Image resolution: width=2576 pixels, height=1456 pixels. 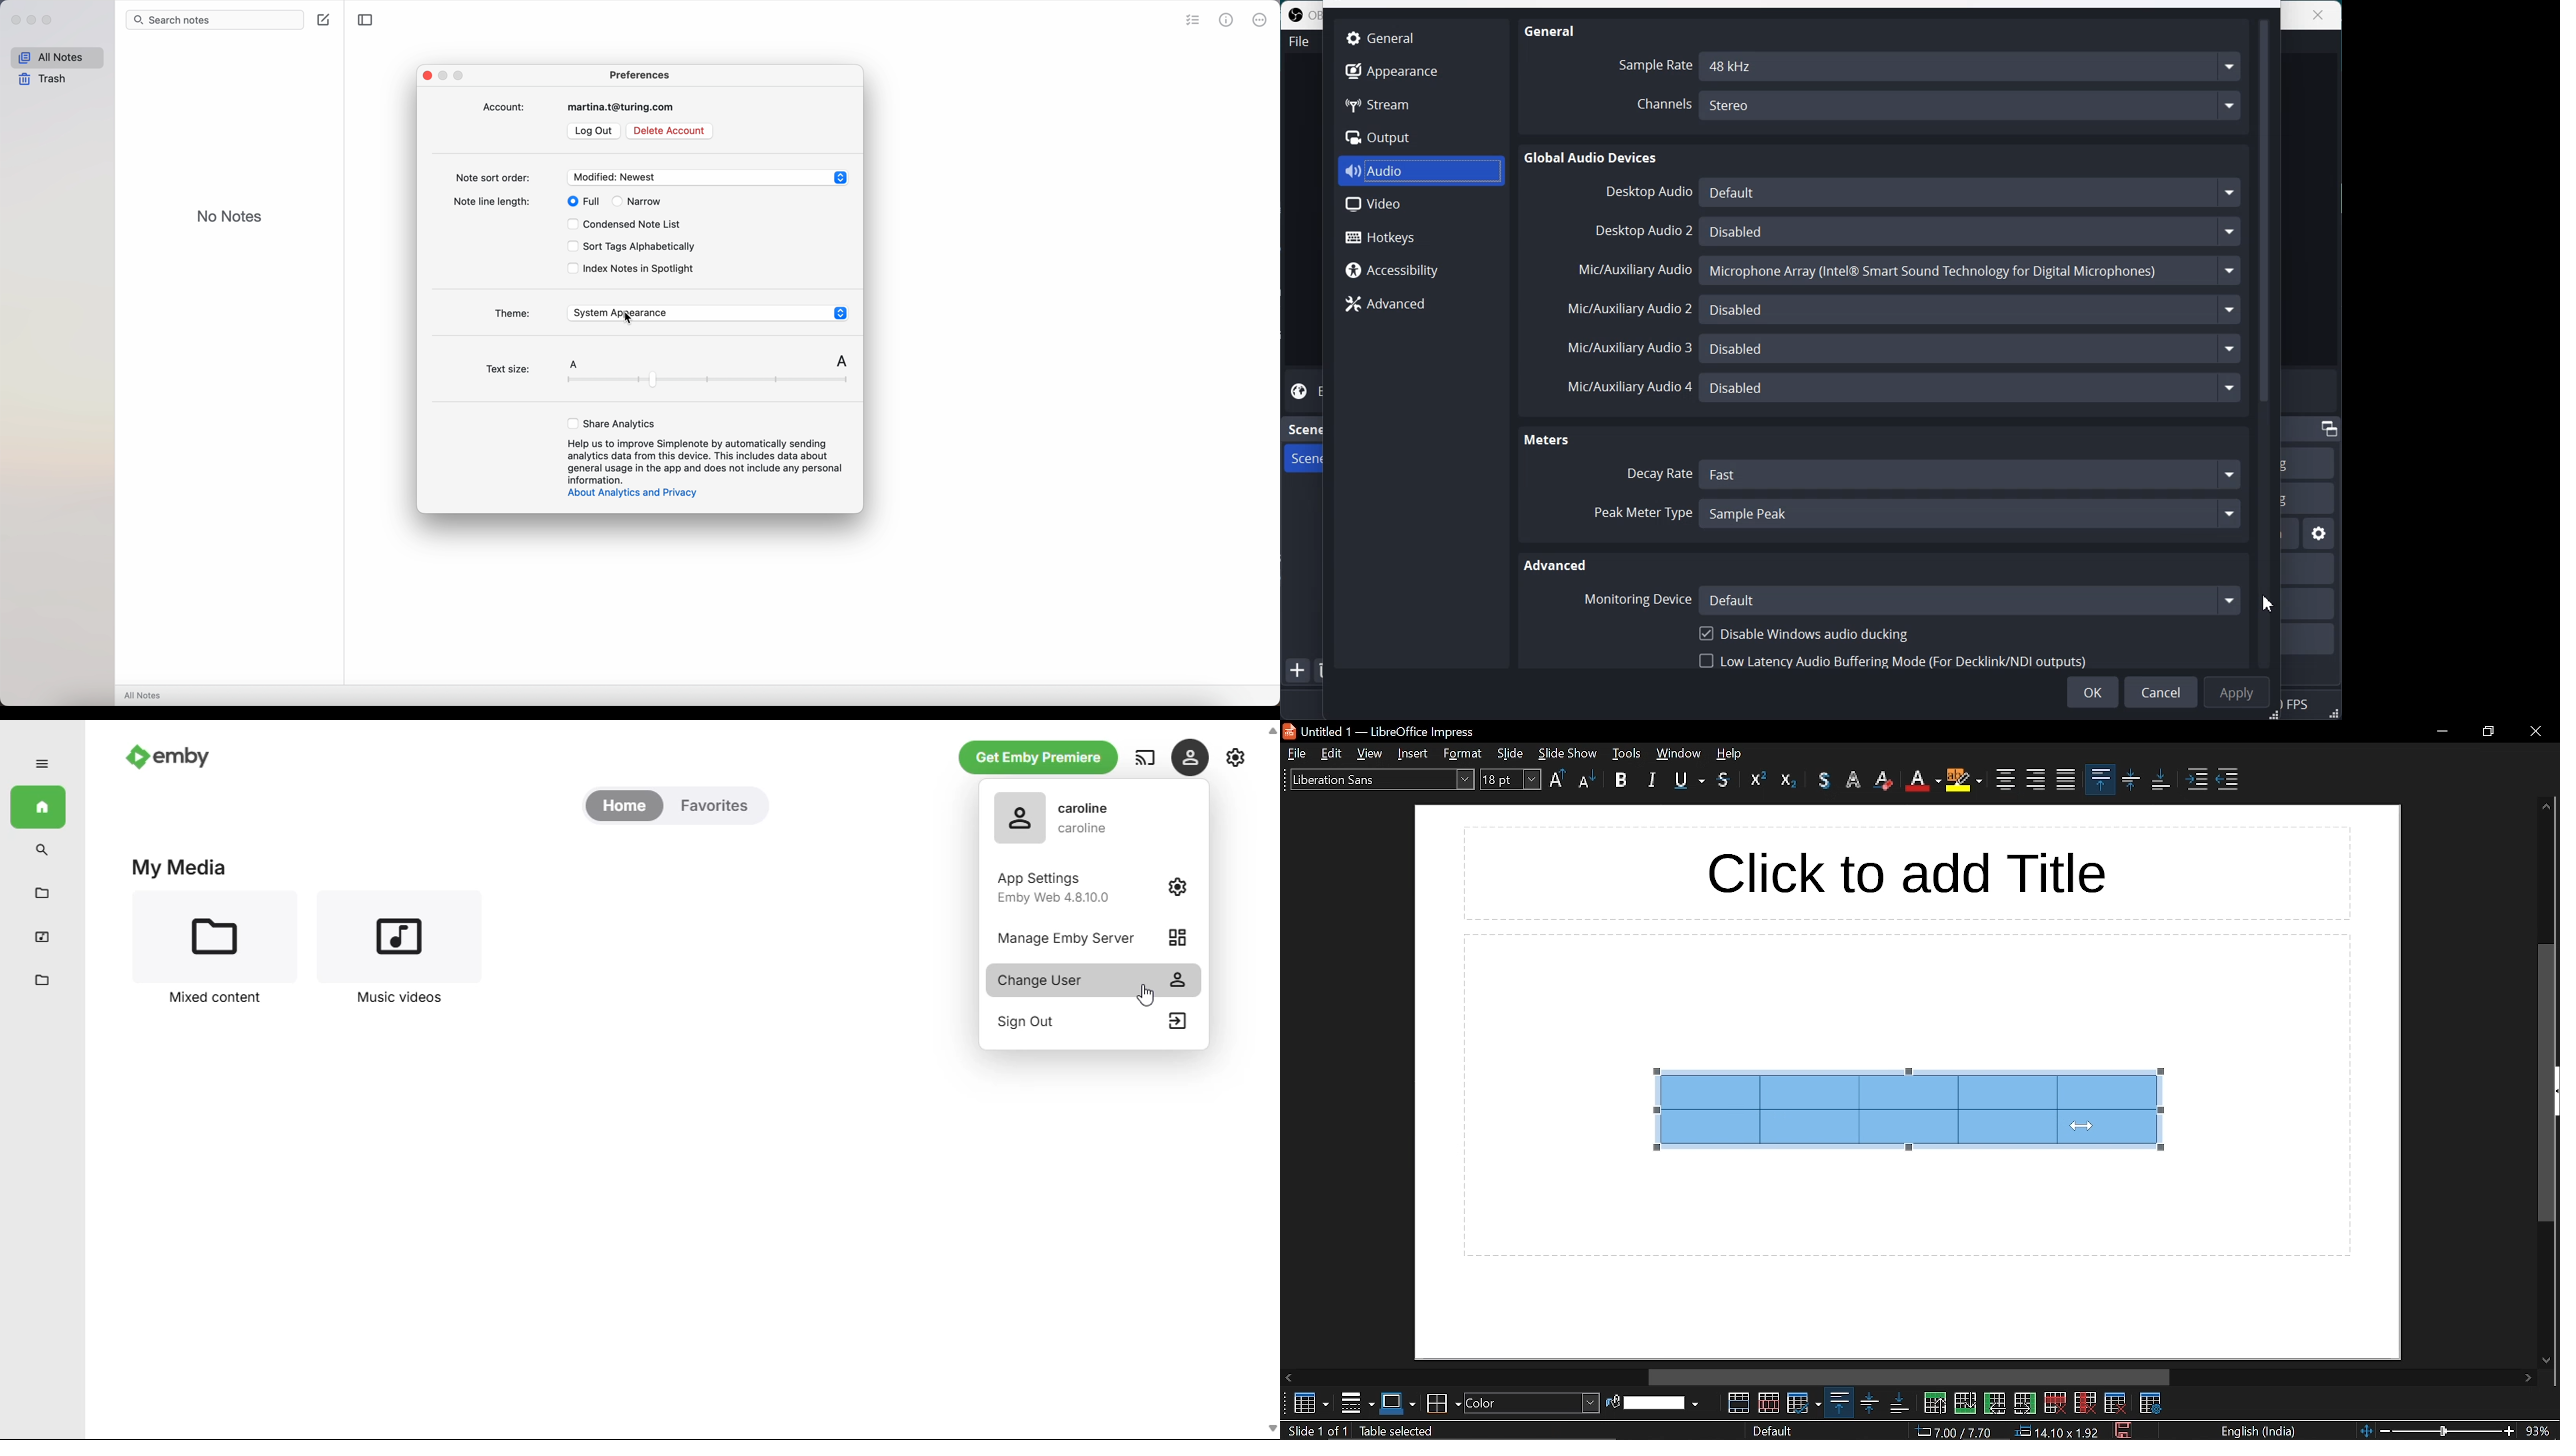 What do you see at coordinates (1653, 64) in the screenshot?
I see `Sample Rate` at bounding box center [1653, 64].